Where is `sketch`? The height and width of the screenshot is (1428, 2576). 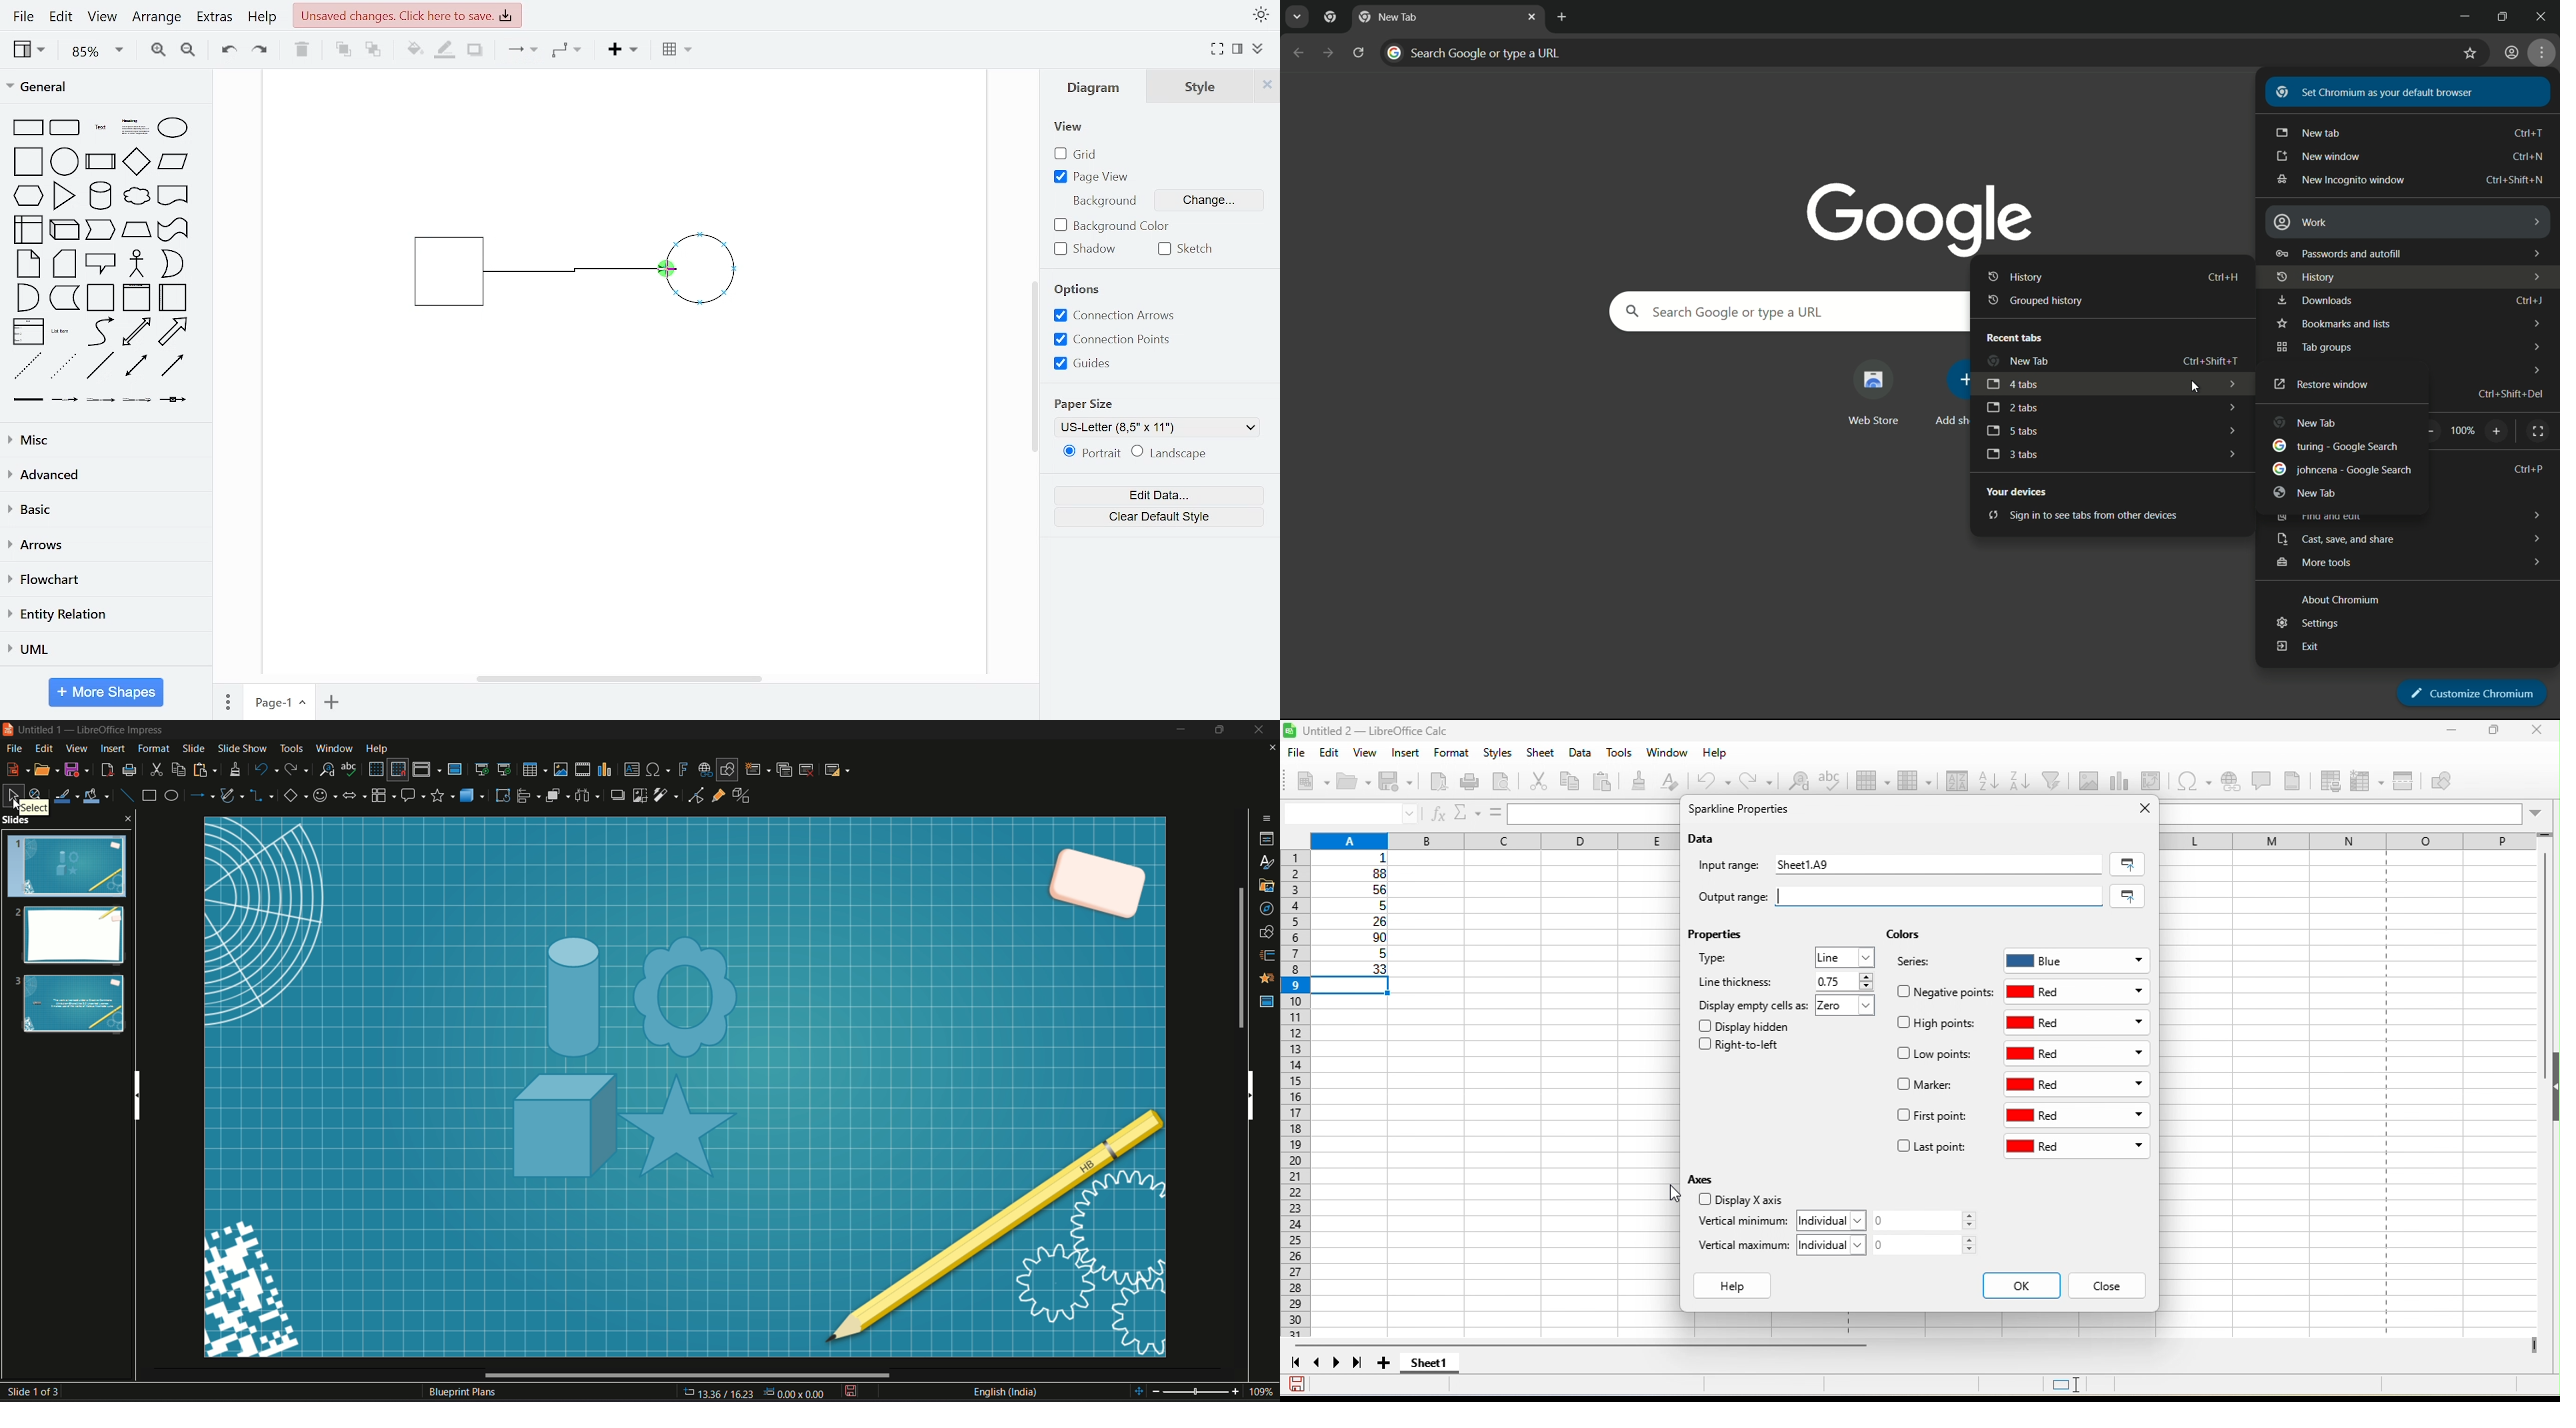 sketch is located at coordinates (1190, 249).